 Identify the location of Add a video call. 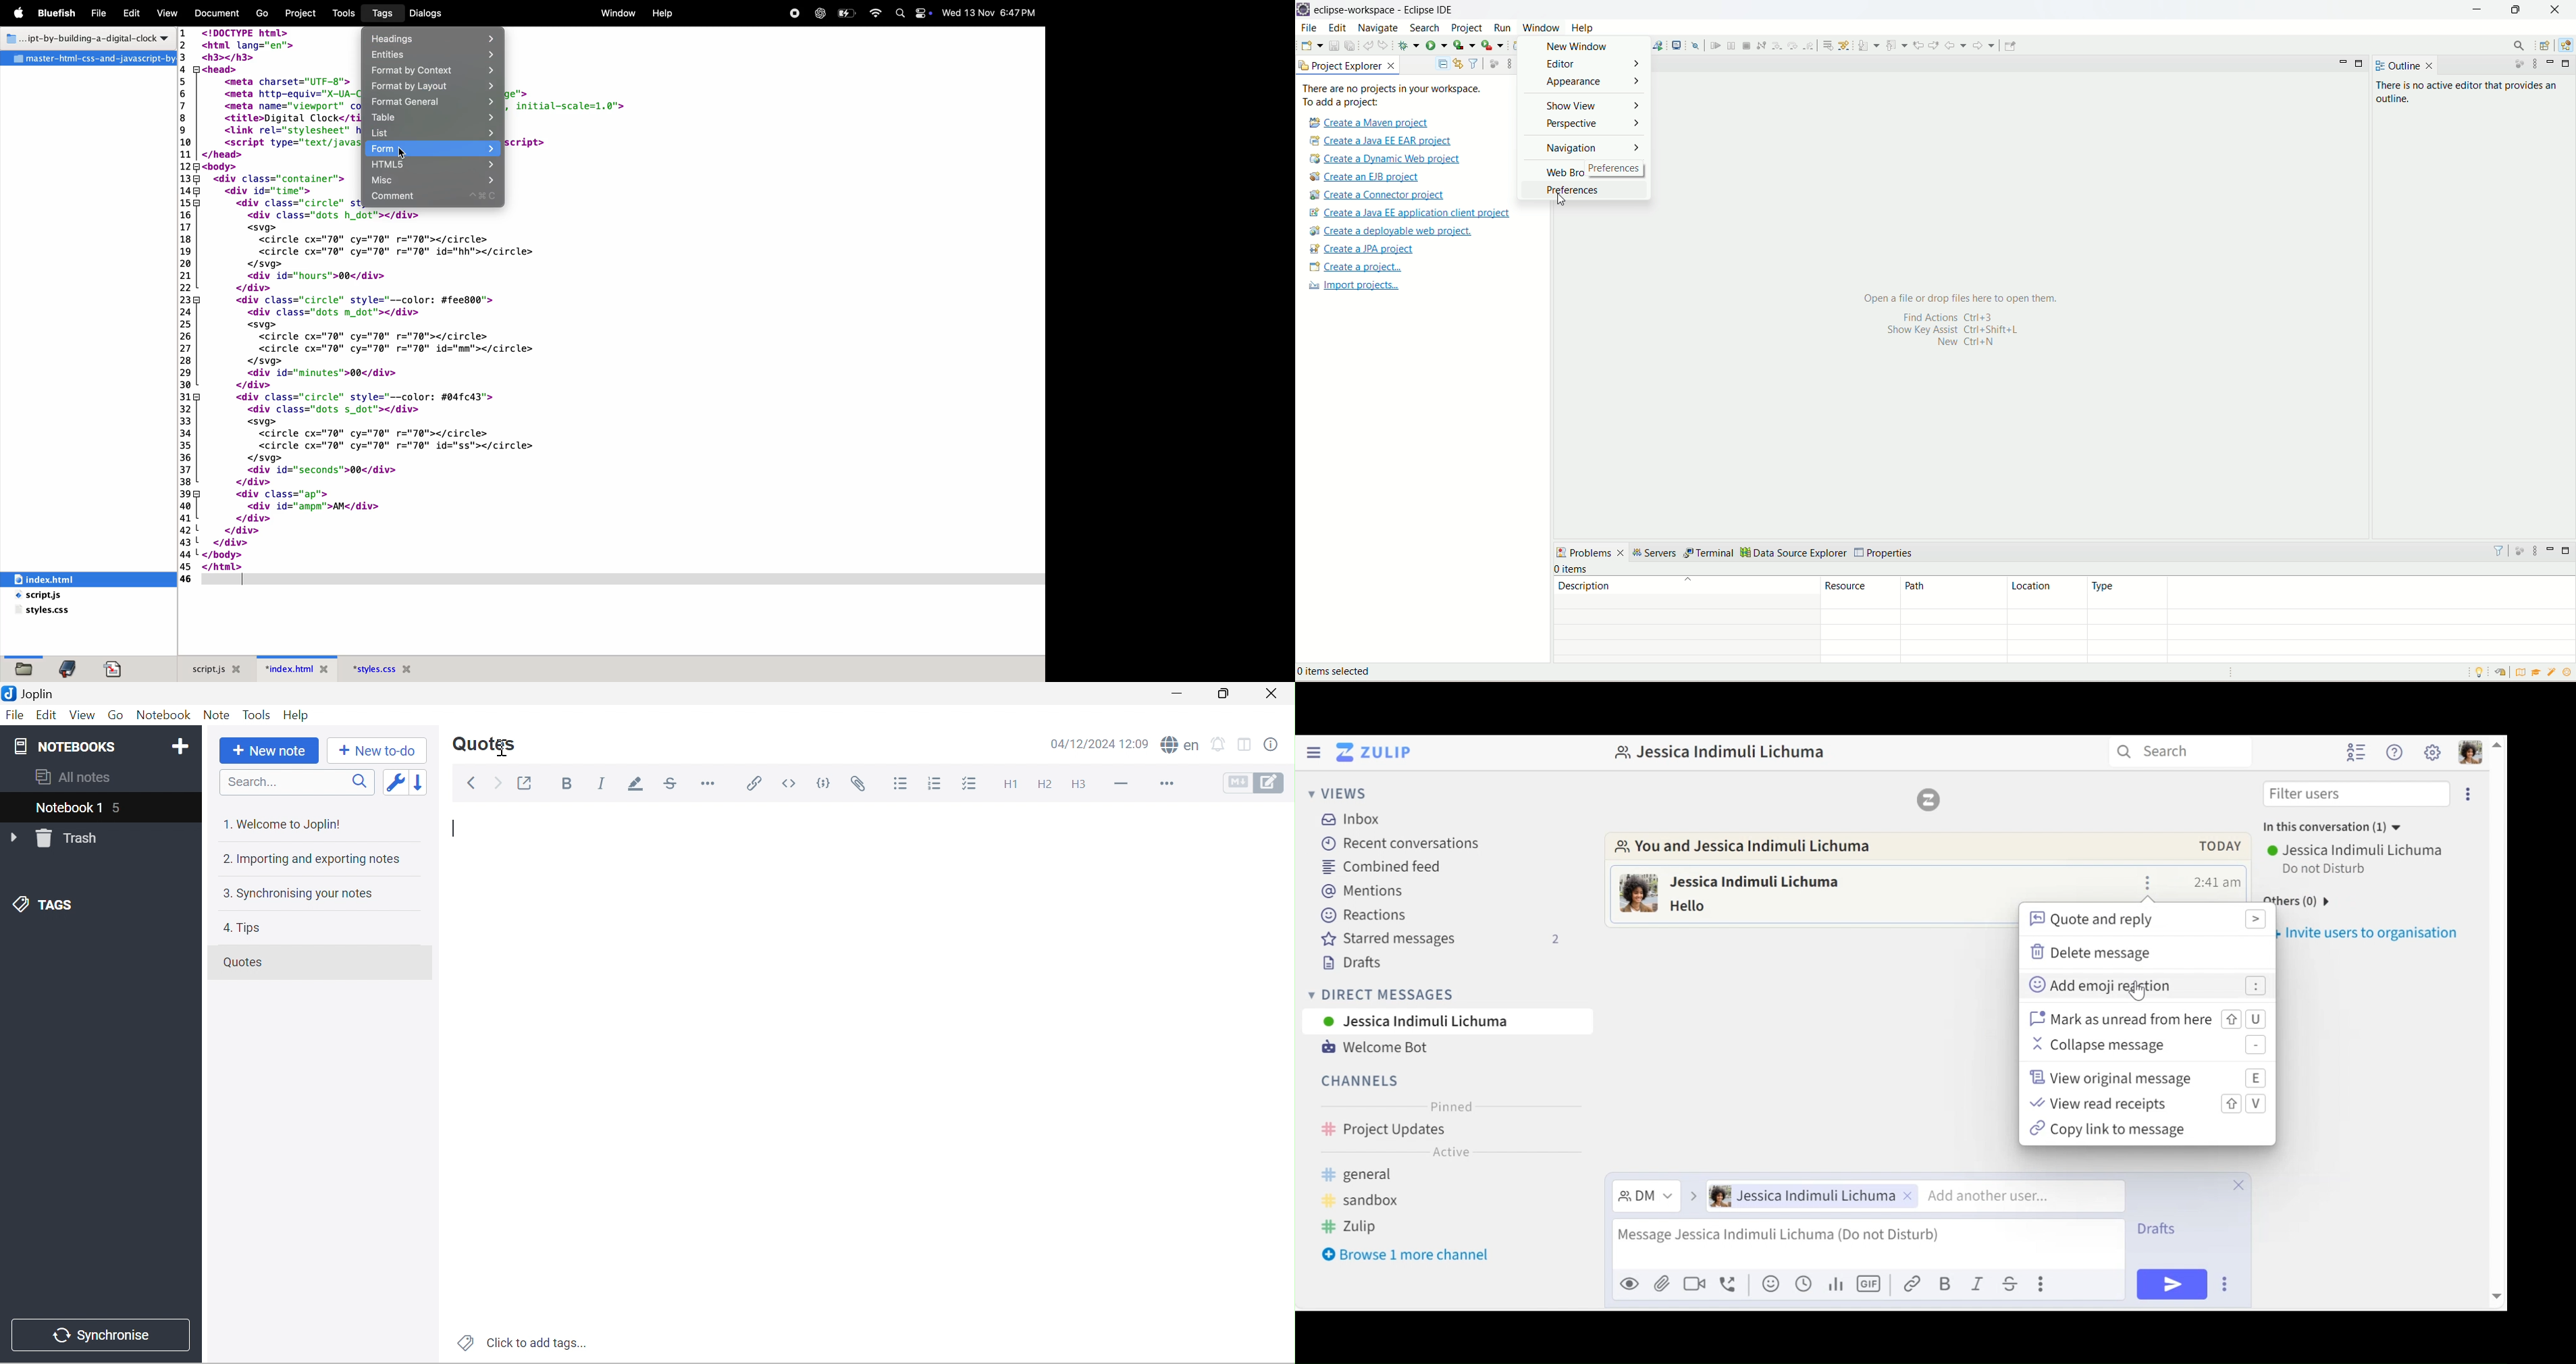
(1694, 1286).